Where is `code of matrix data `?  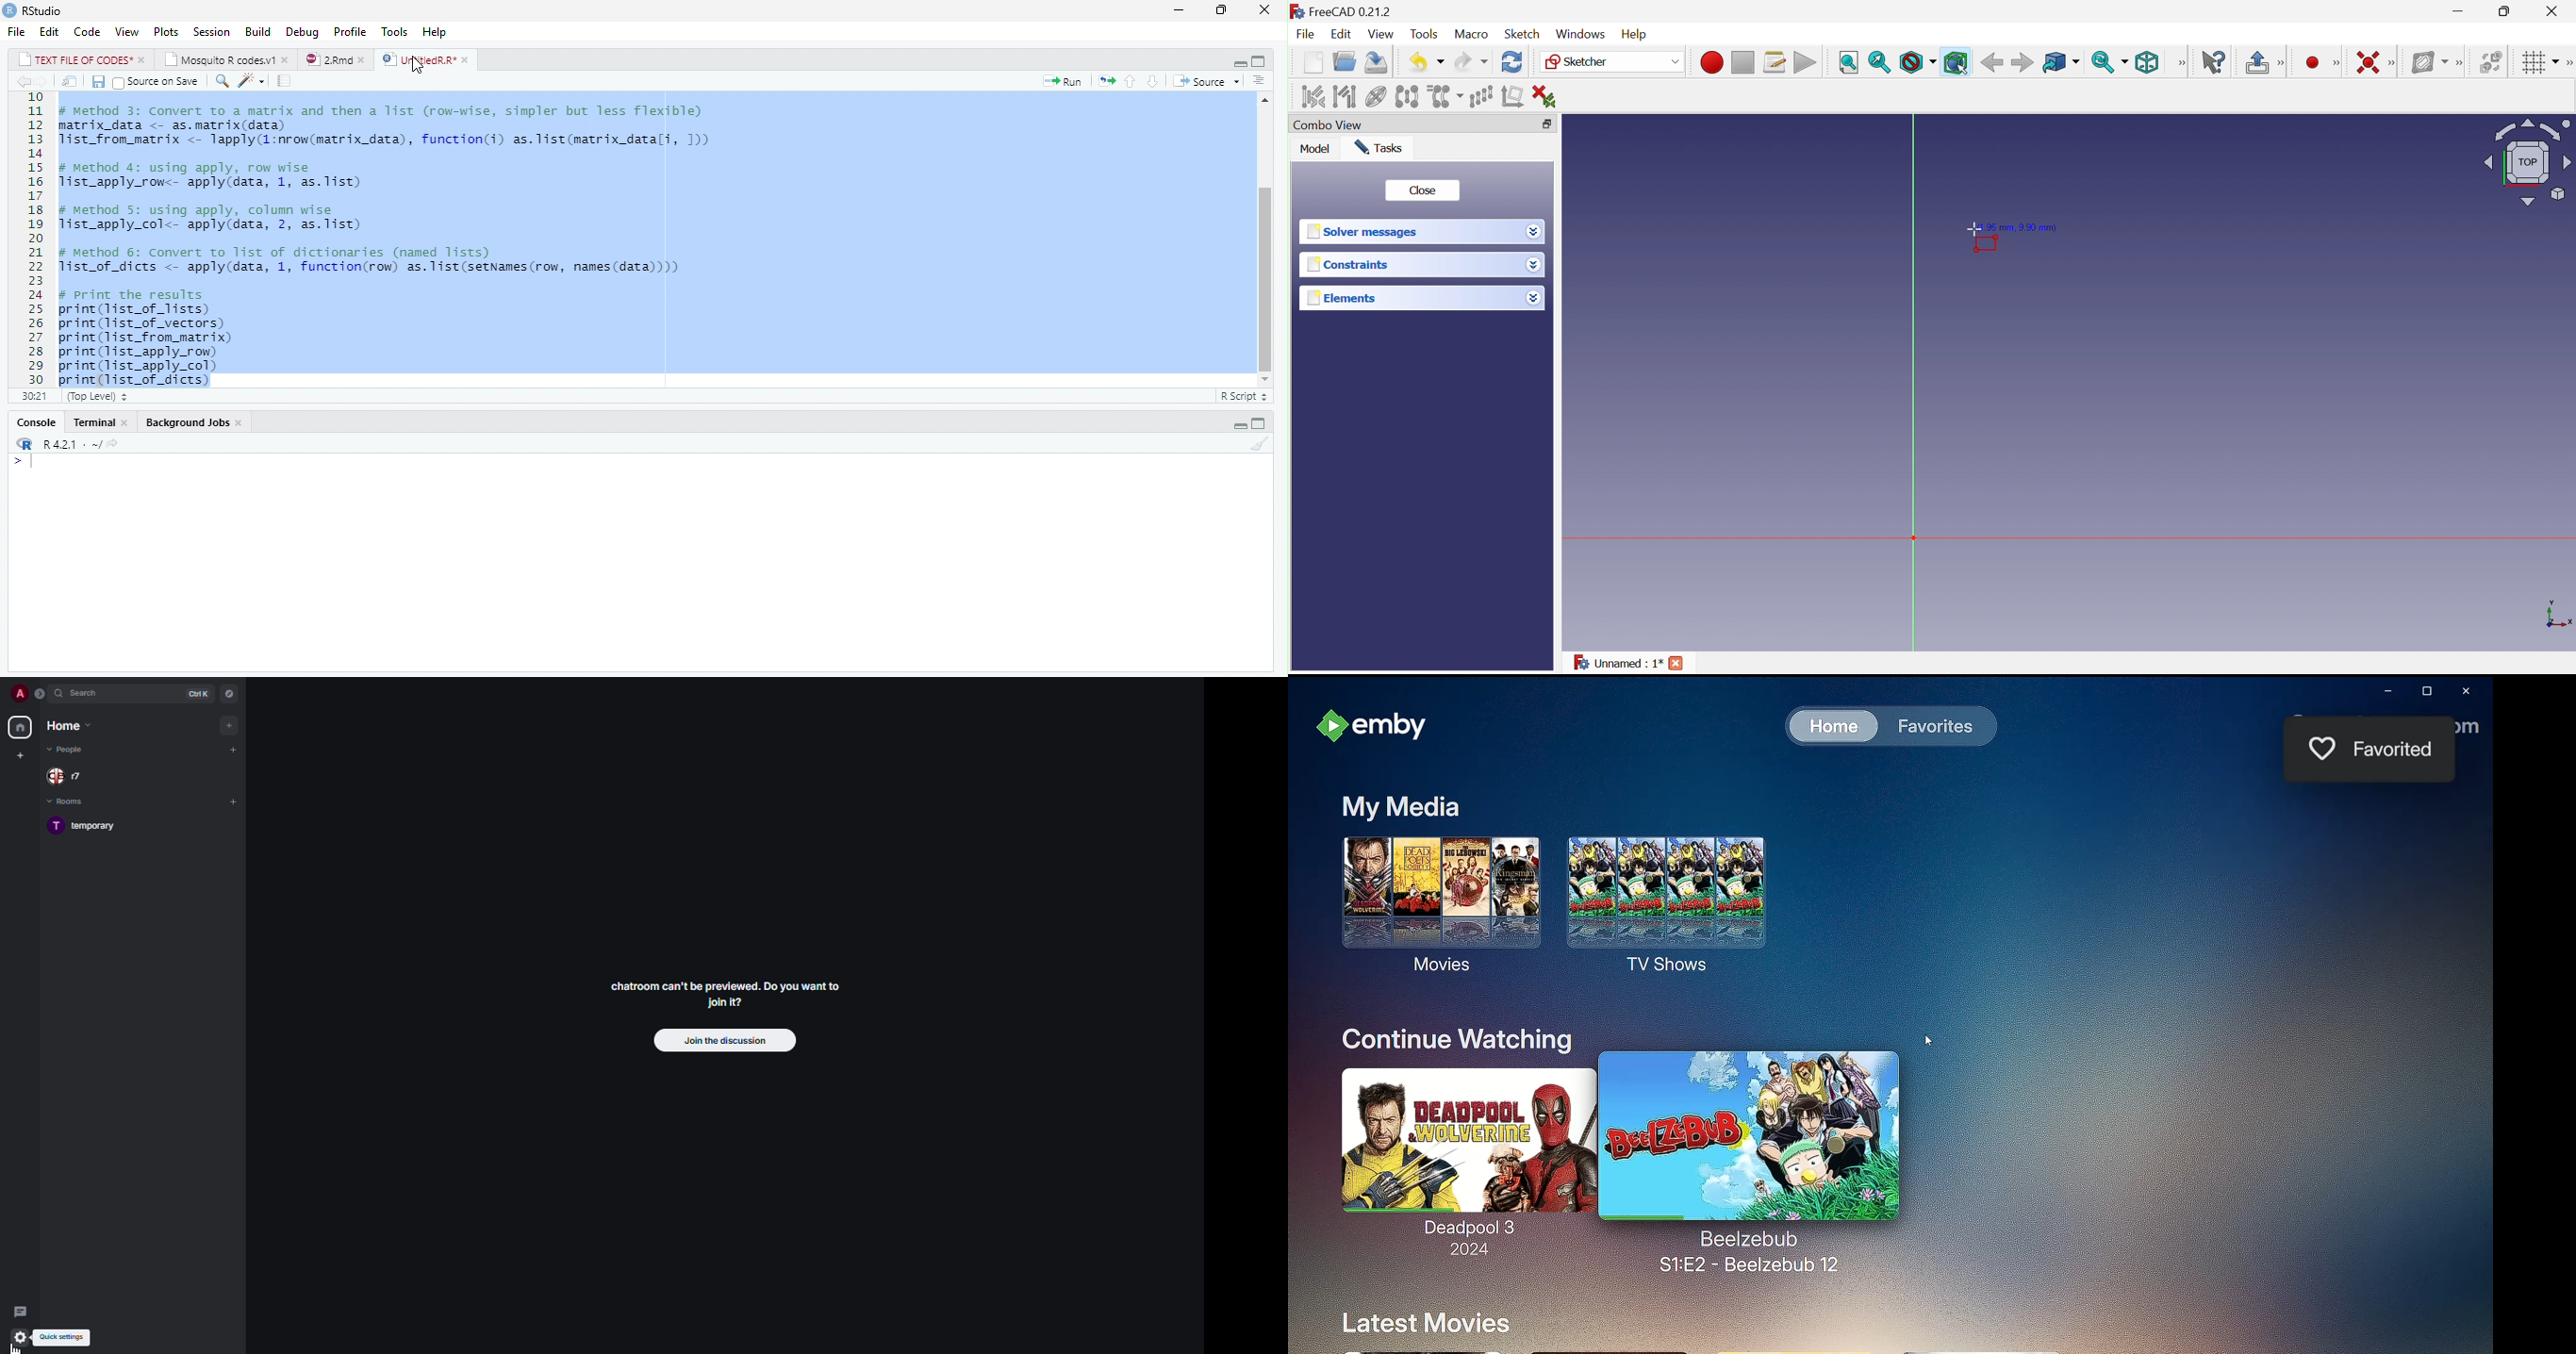
code of matrix data  is located at coordinates (394, 136).